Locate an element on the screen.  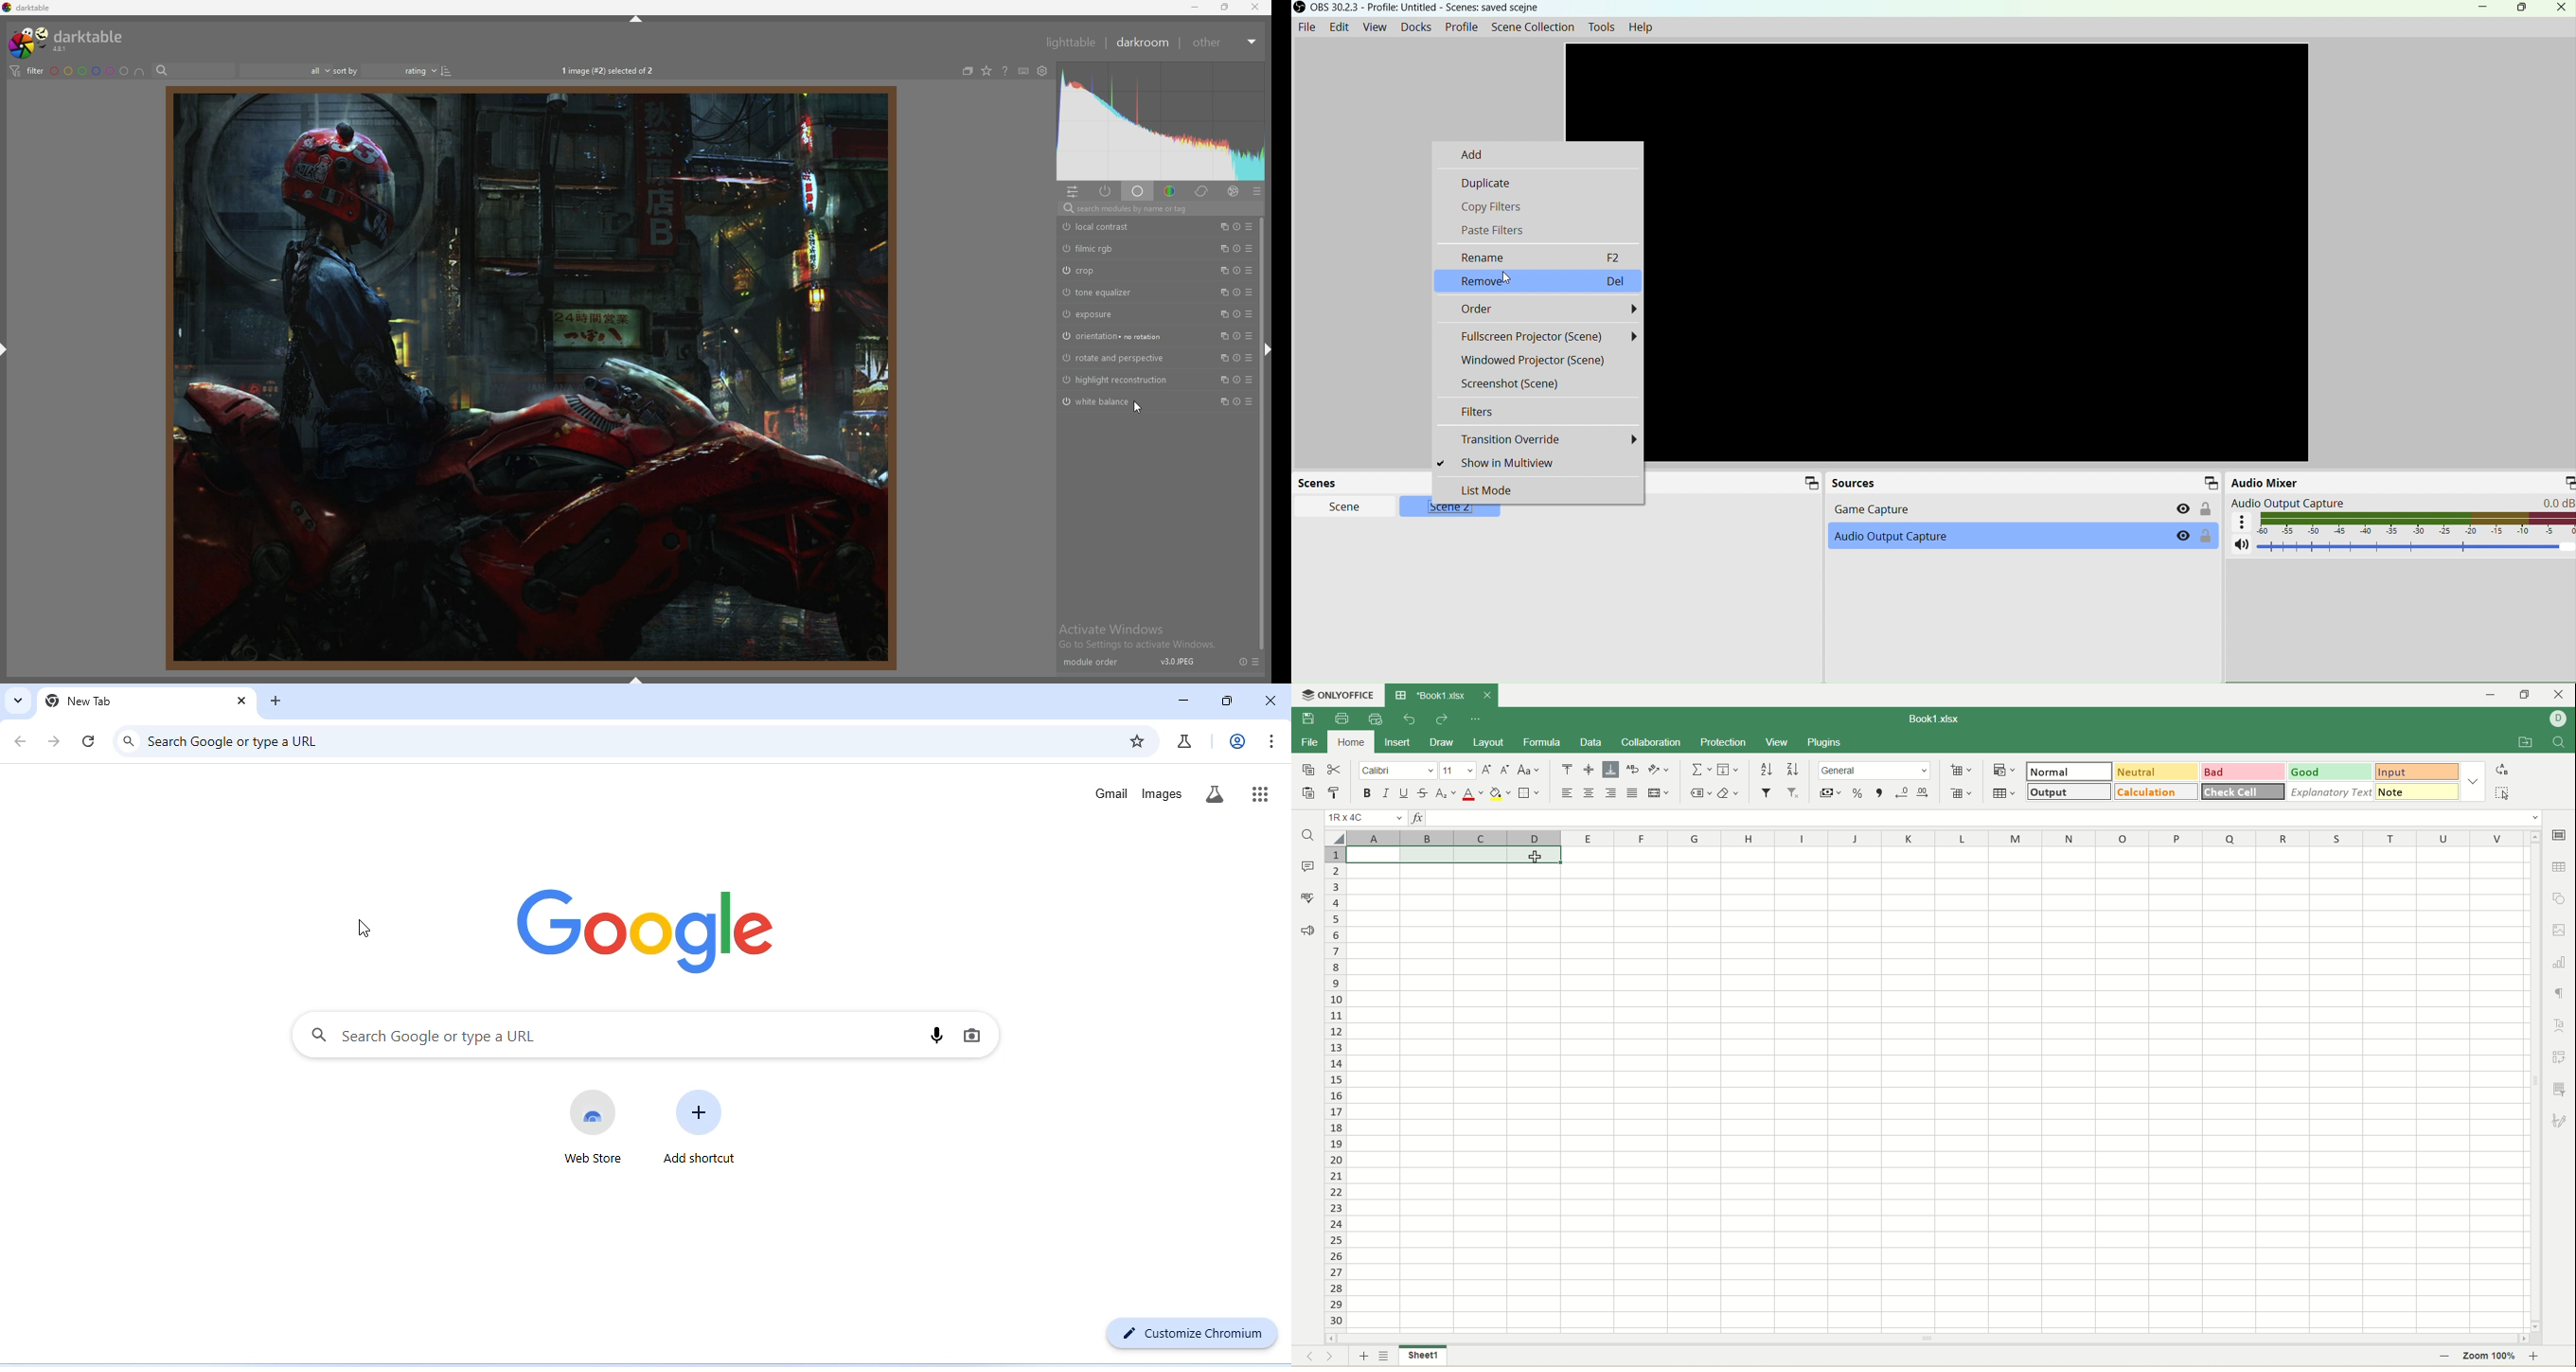
image settings is located at coordinates (2561, 930).